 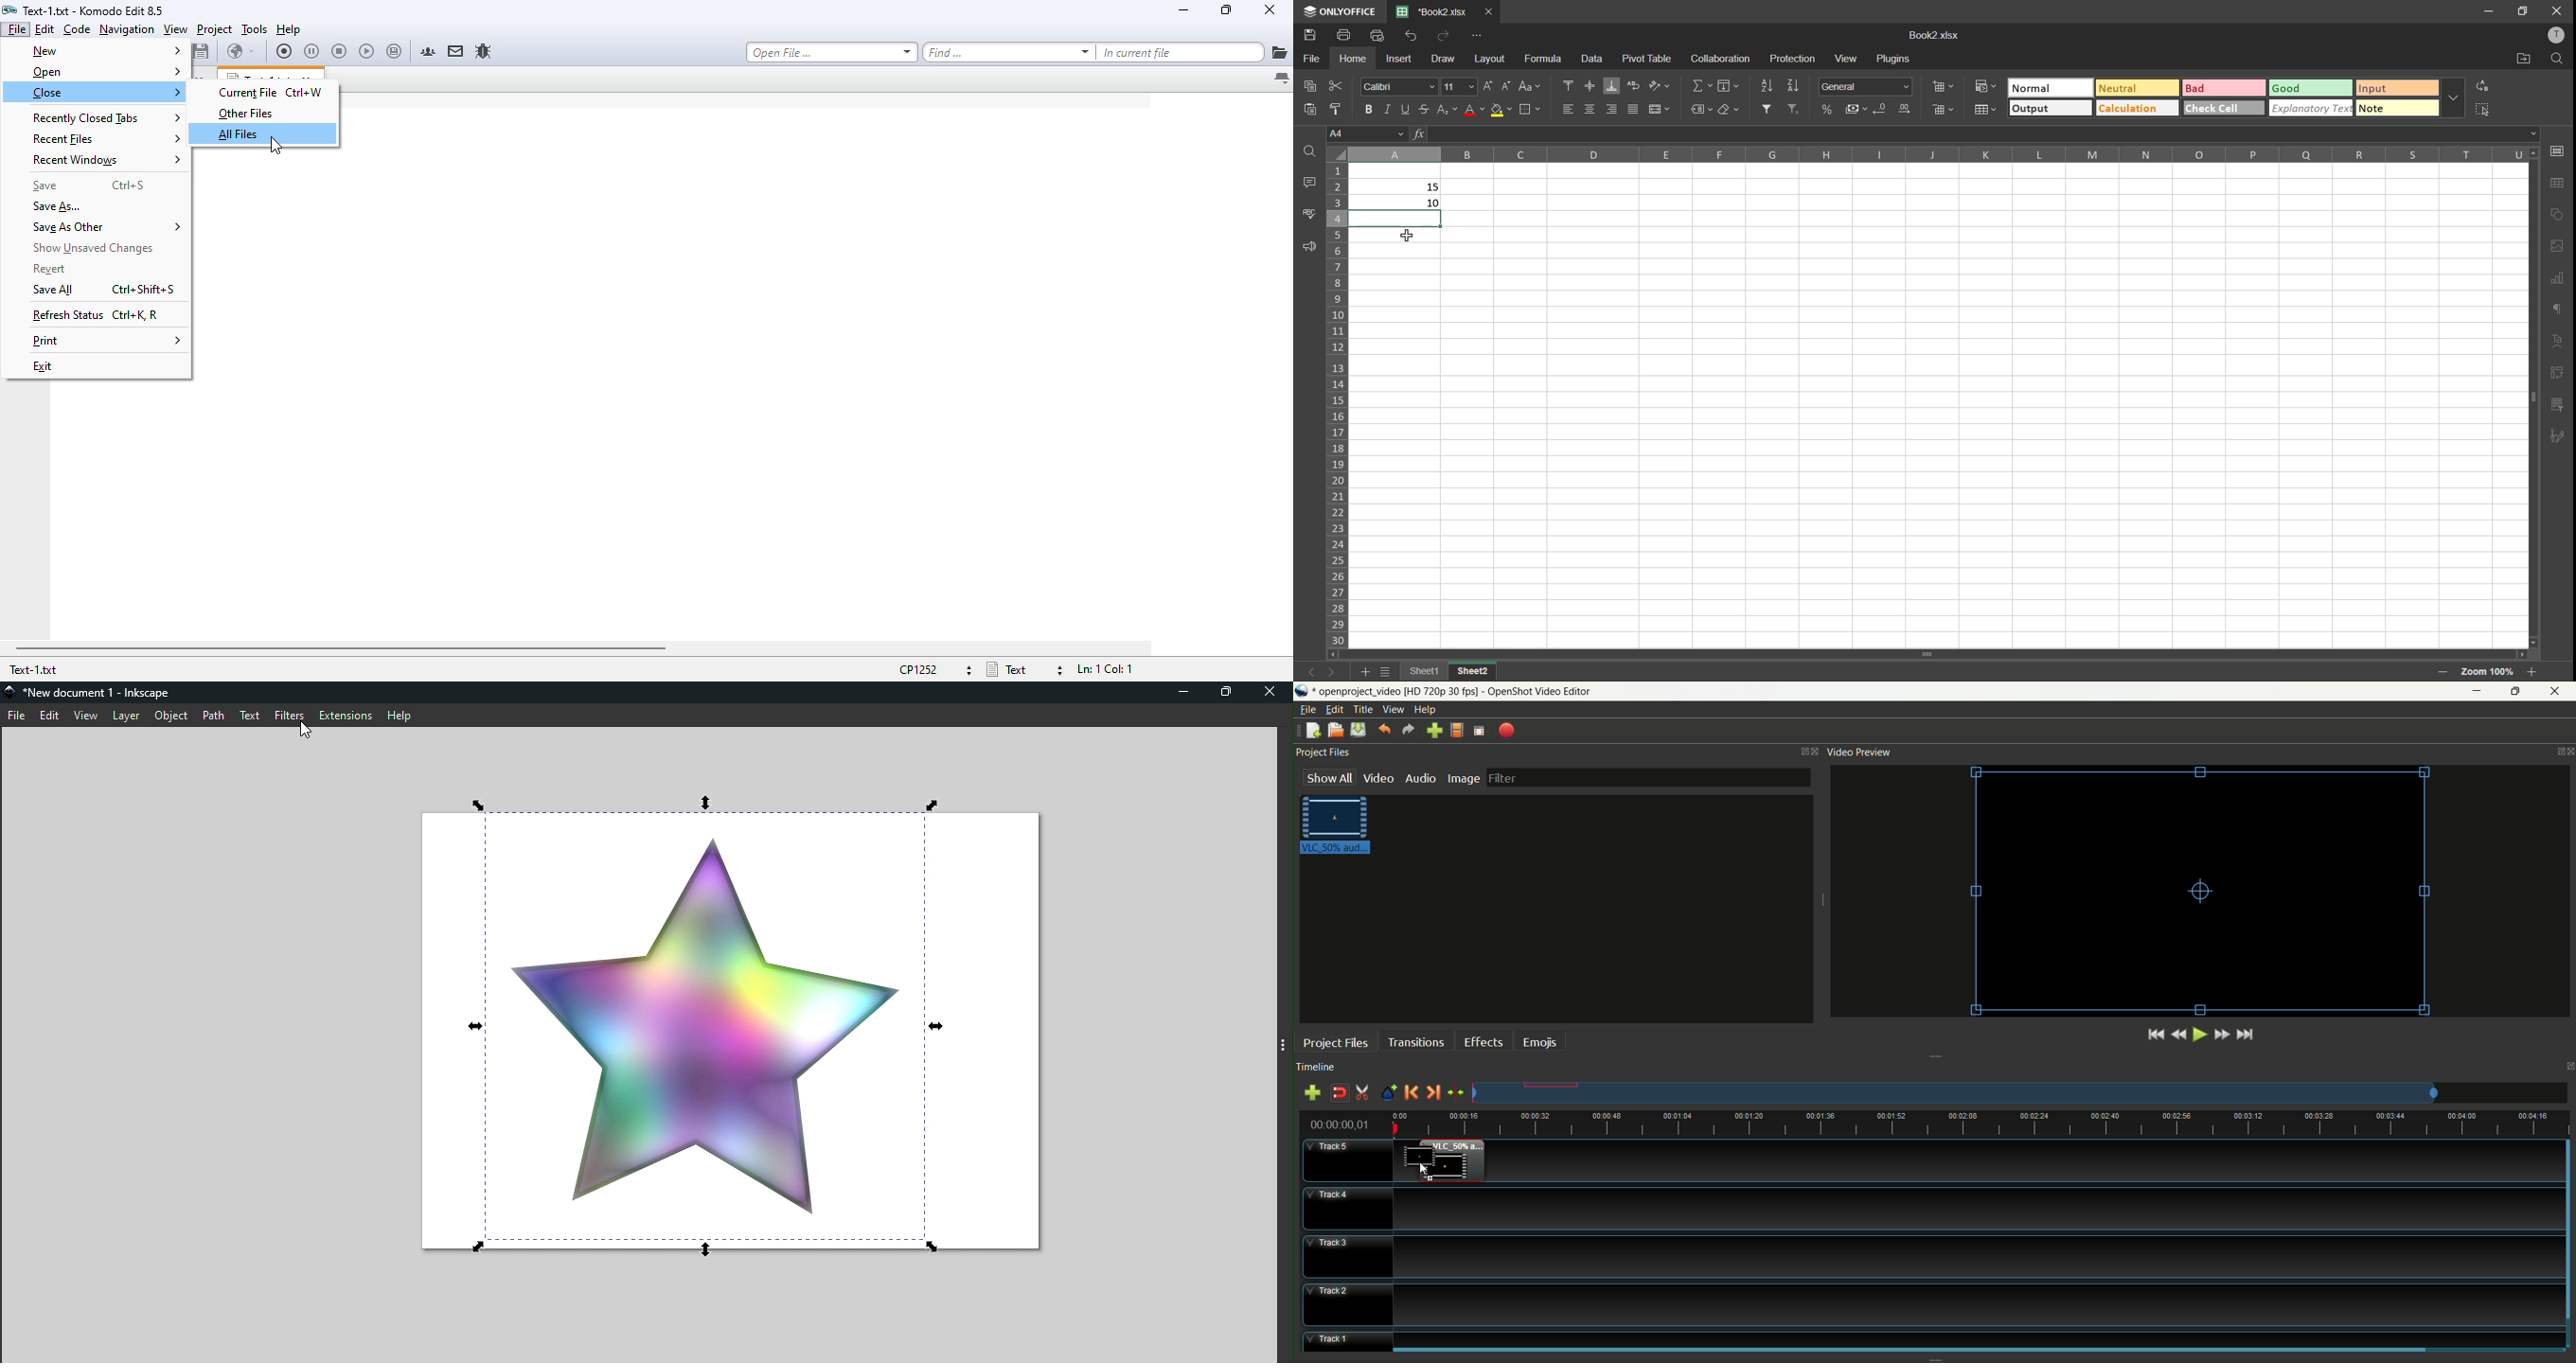 I want to click on align bottom, so click(x=1615, y=85).